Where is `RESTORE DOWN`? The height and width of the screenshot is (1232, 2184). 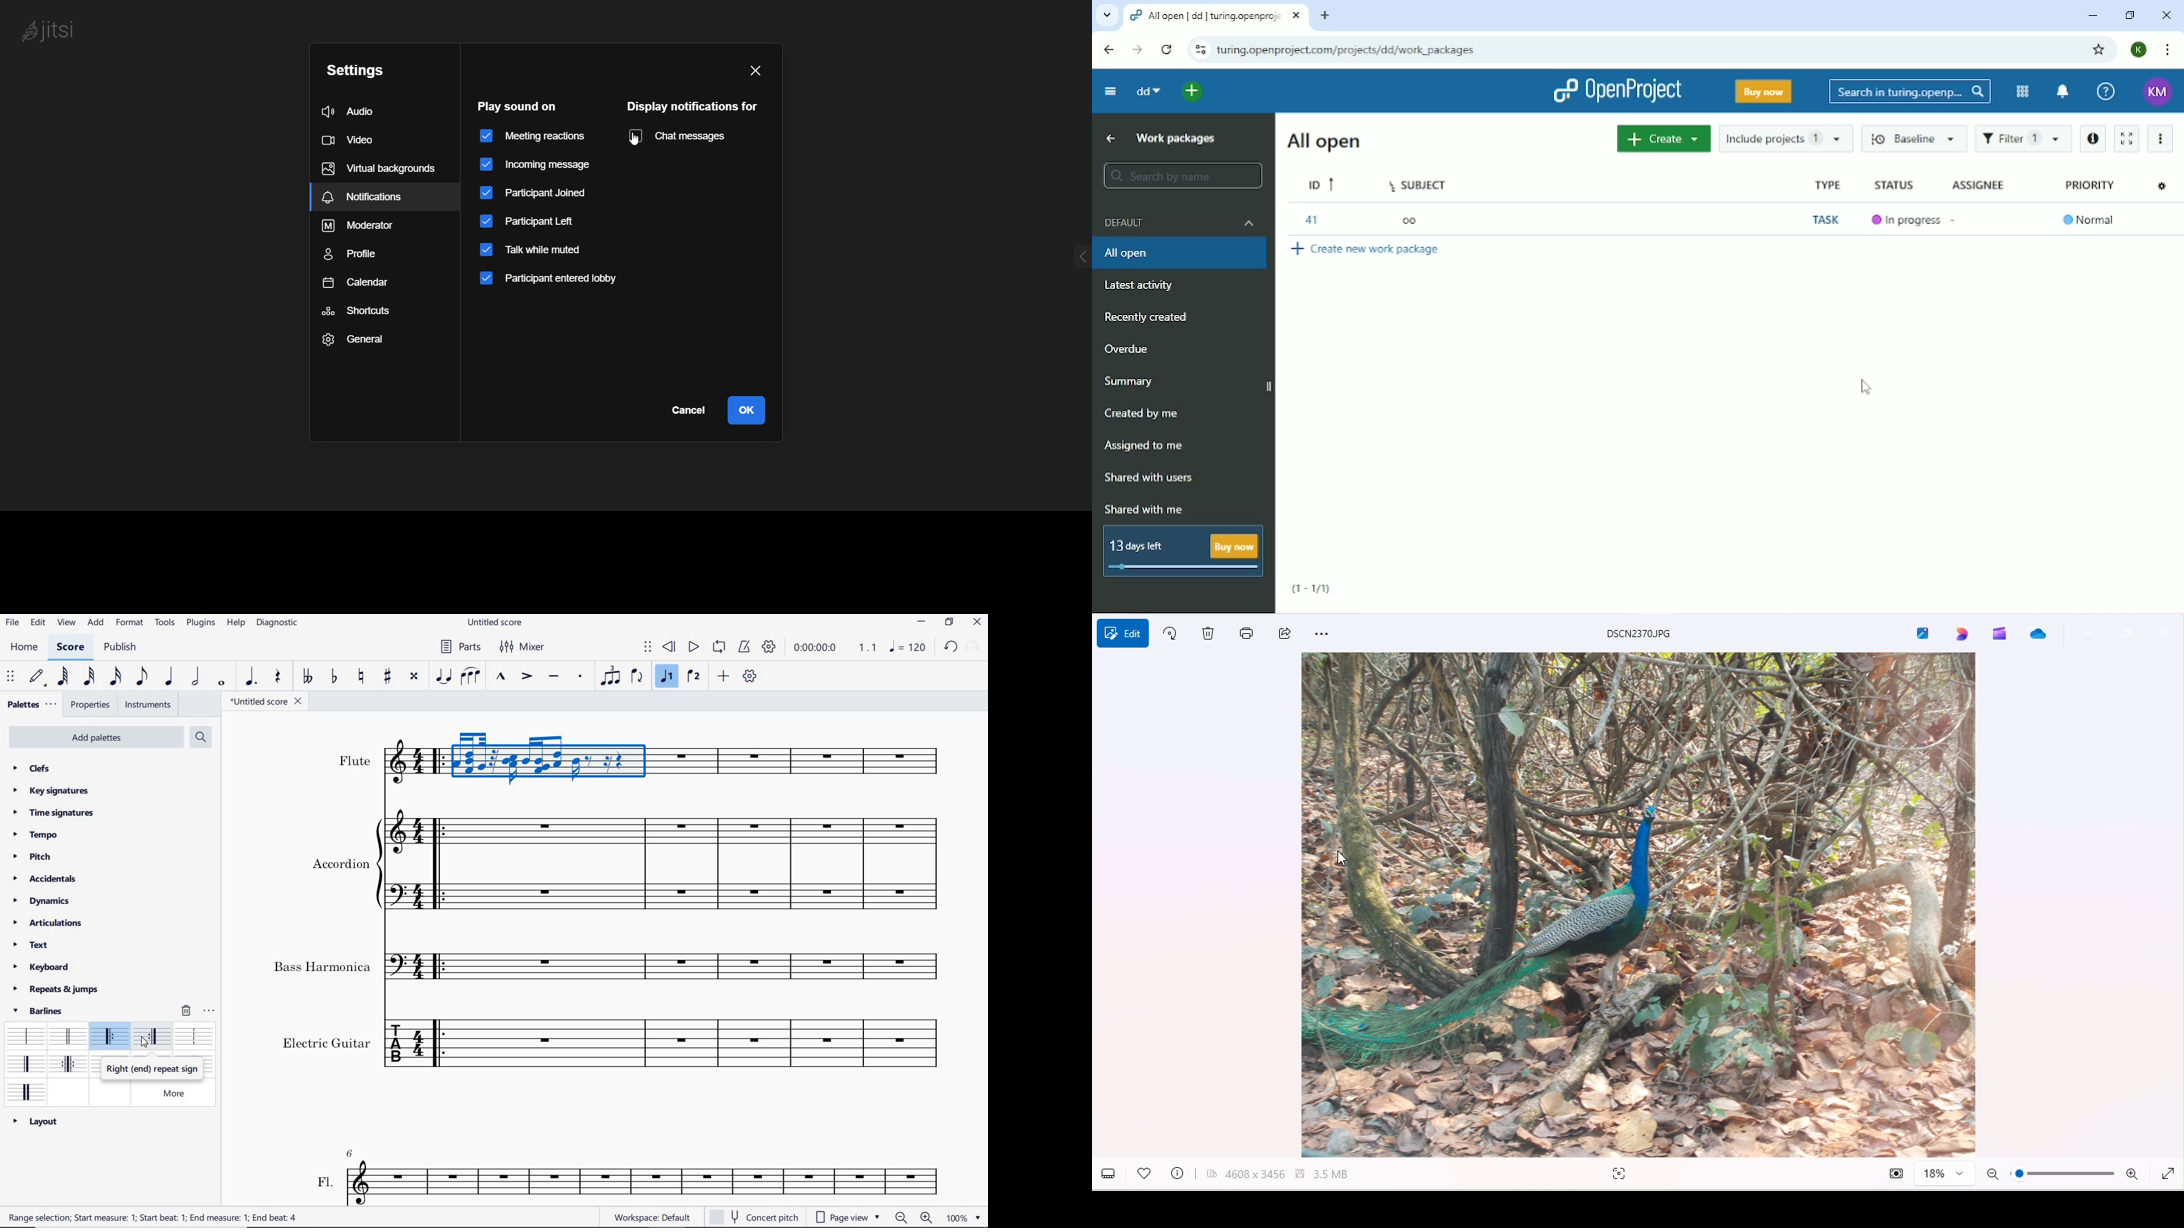
RESTORE DOWN is located at coordinates (949, 623).